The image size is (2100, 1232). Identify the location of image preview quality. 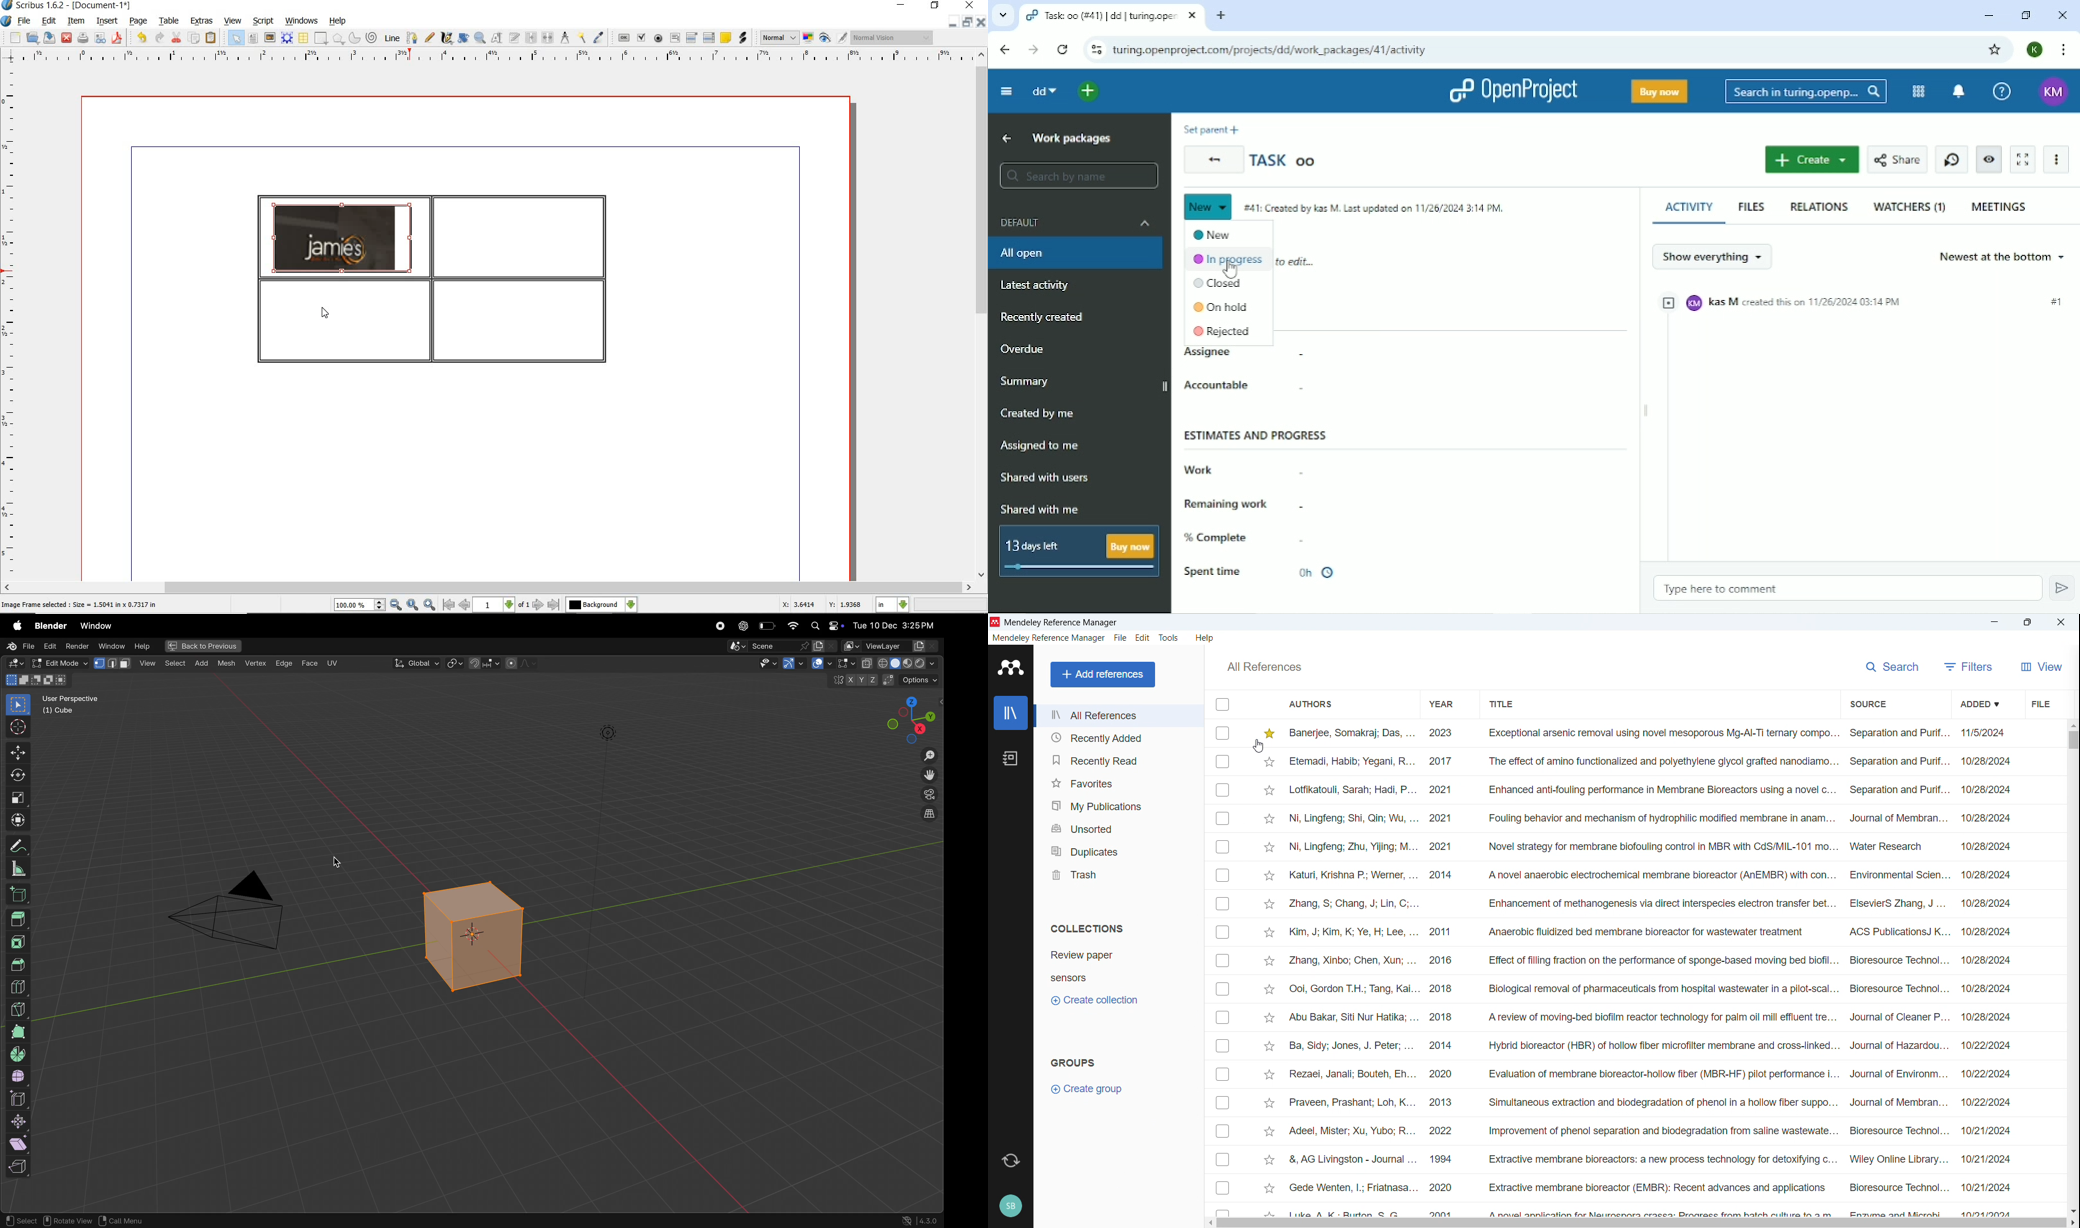
(779, 36).